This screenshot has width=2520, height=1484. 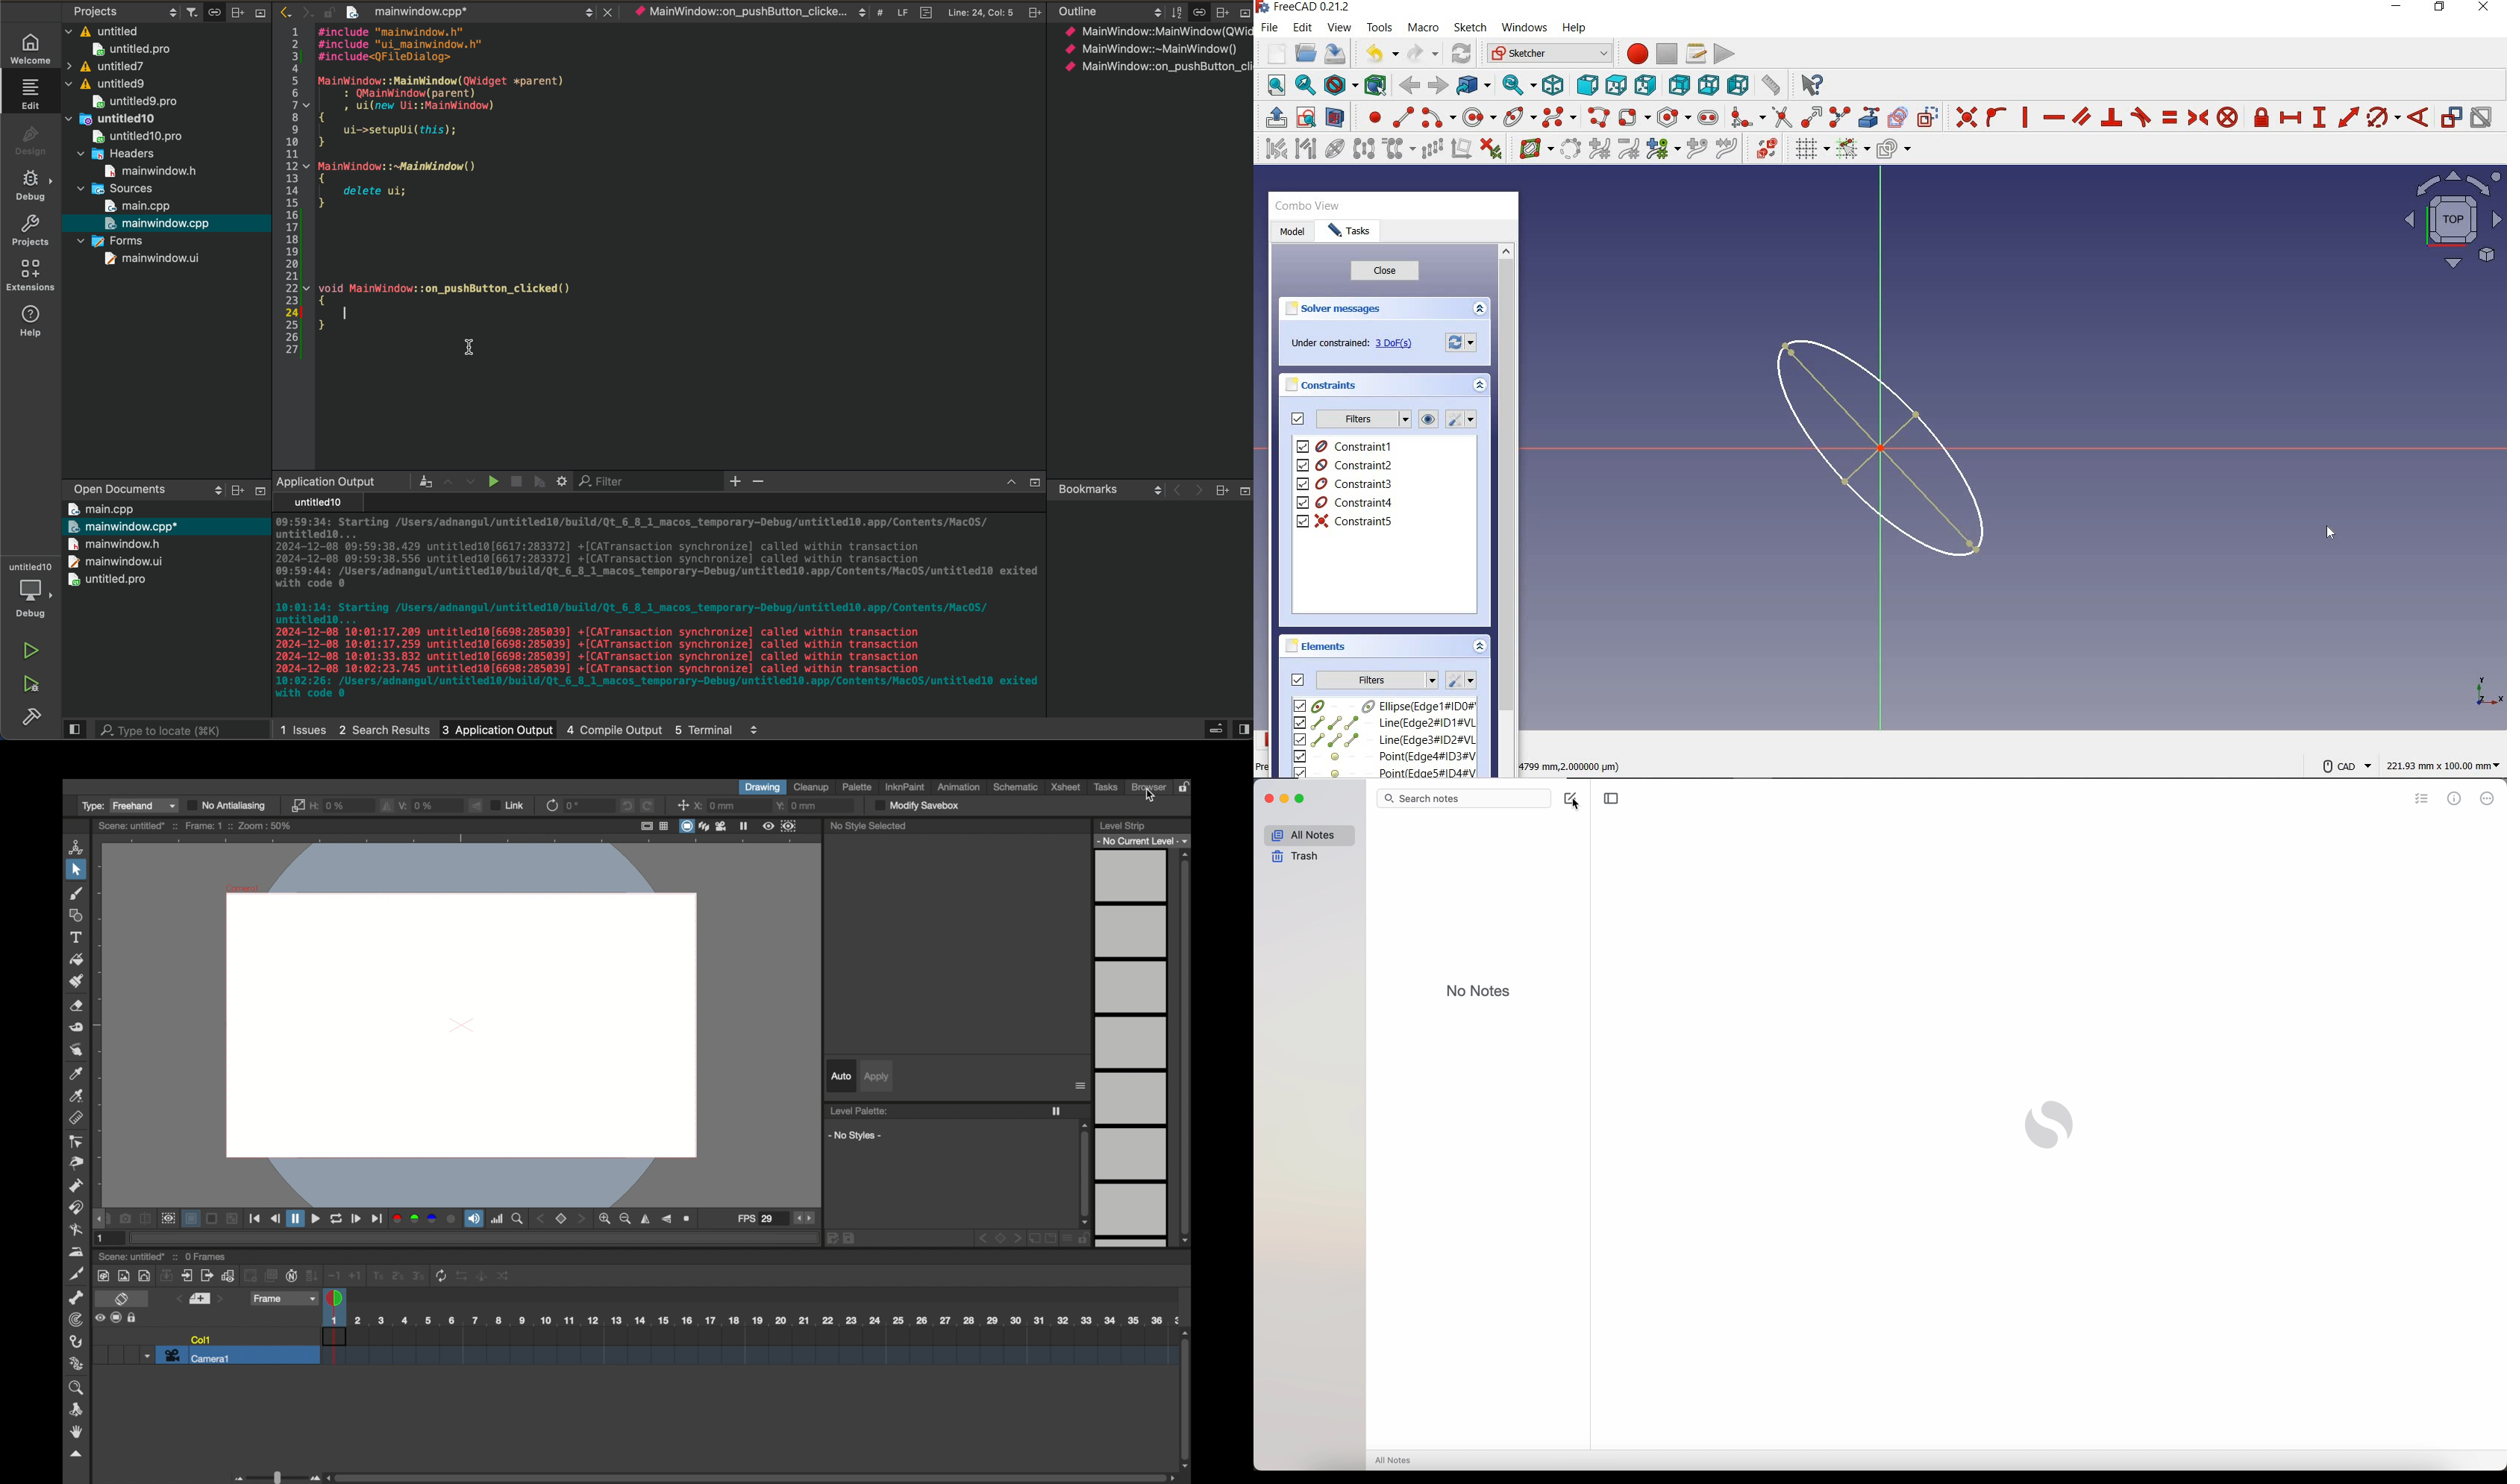 What do you see at coordinates (1574, 28) in the screenshot?
I see `help` at bounding box center [1574, 28].